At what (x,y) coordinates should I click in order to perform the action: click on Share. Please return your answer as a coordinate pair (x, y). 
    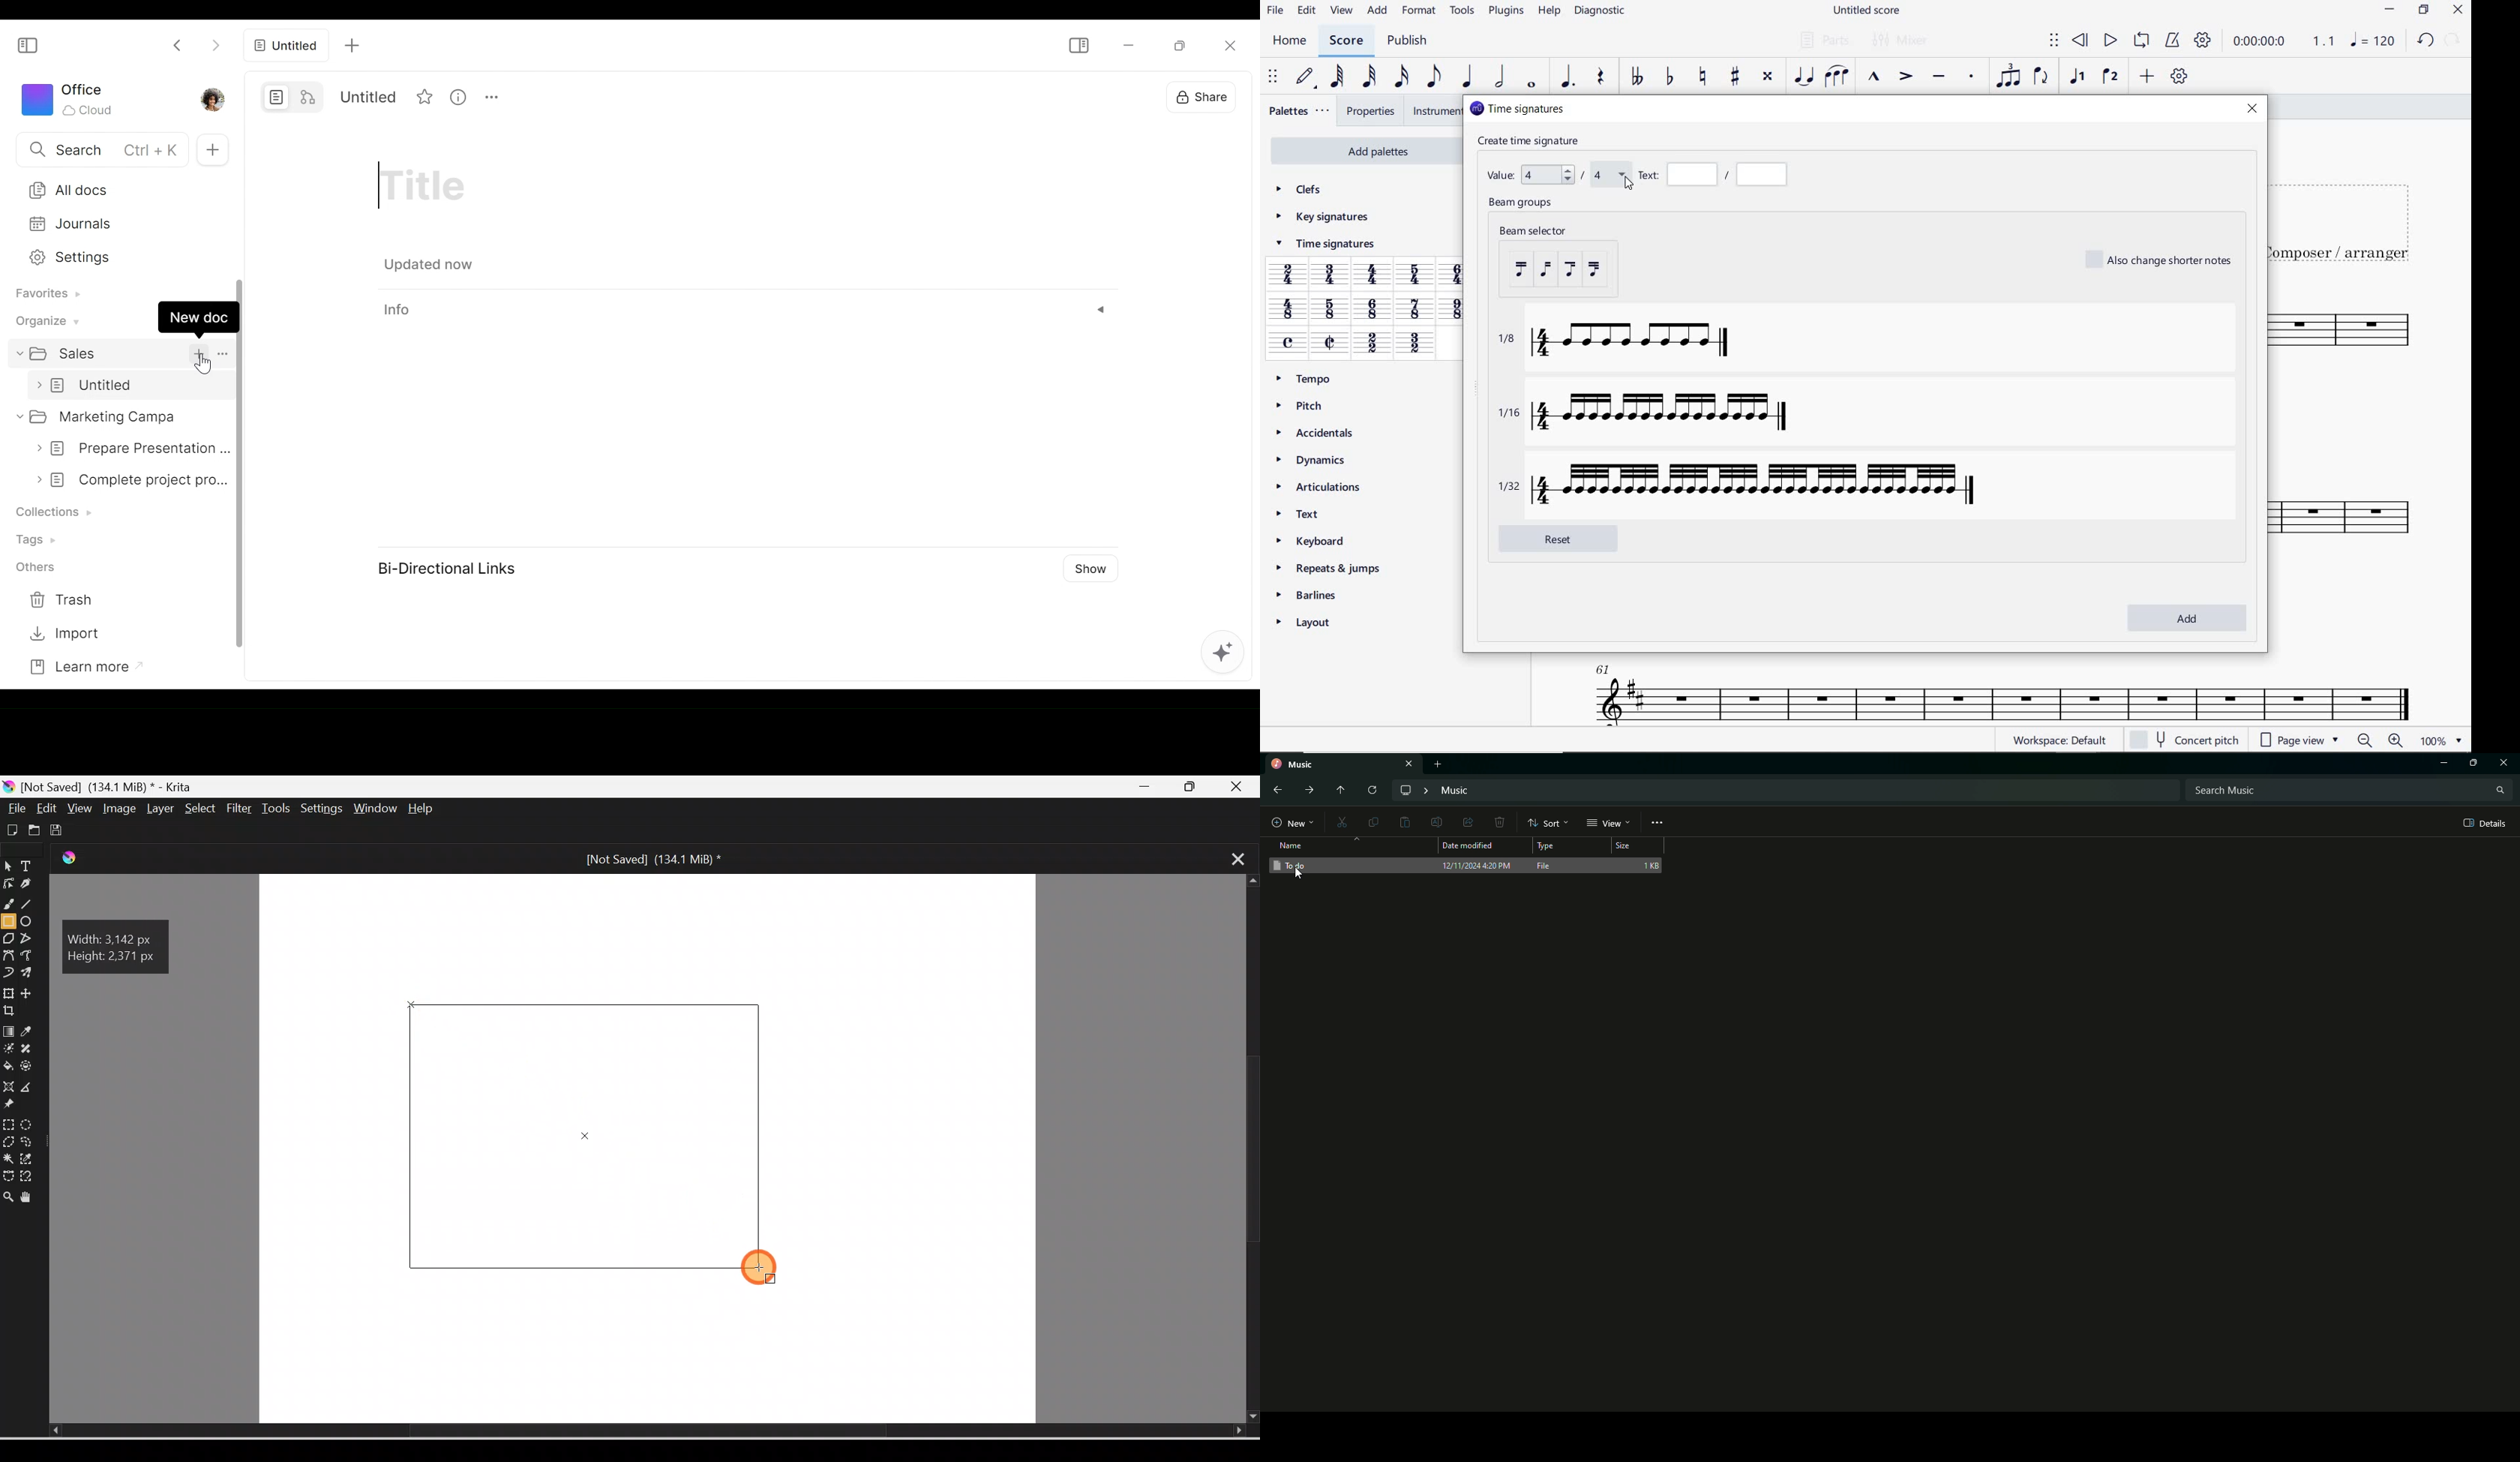
    Looking at the image, I should click on (1206, 97).